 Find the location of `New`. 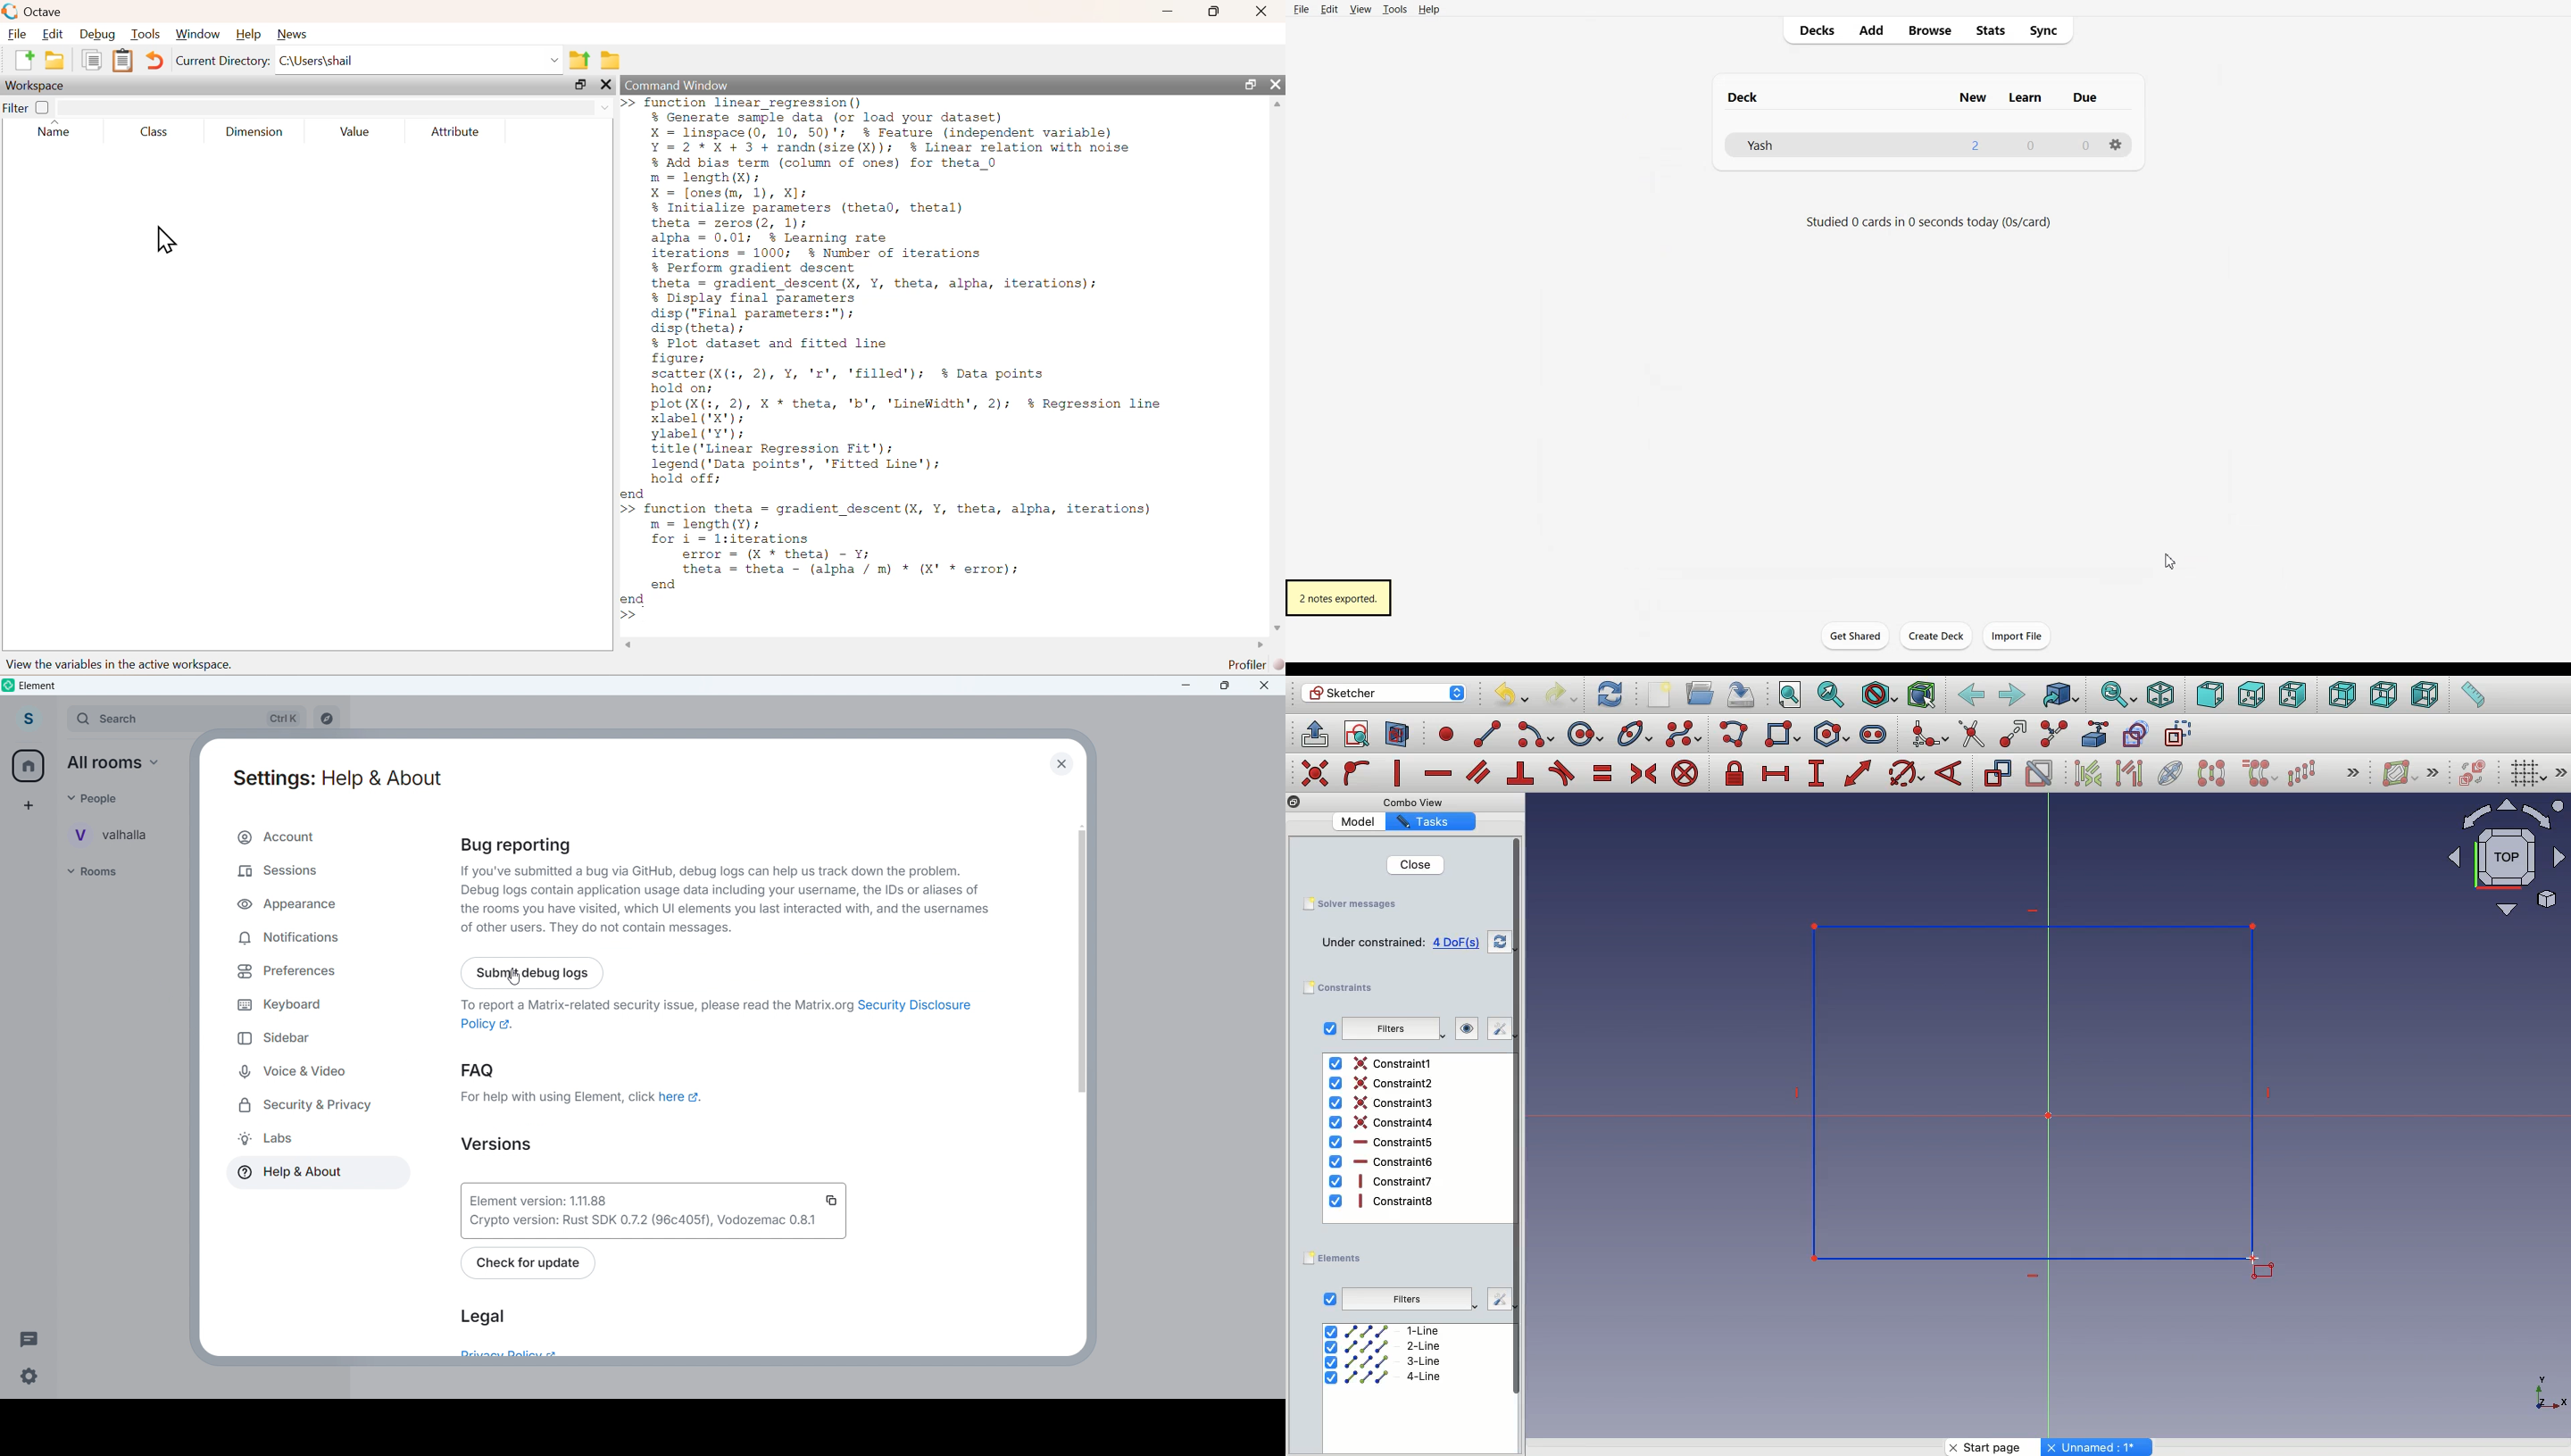

New is located at coordinates (1663, 696).